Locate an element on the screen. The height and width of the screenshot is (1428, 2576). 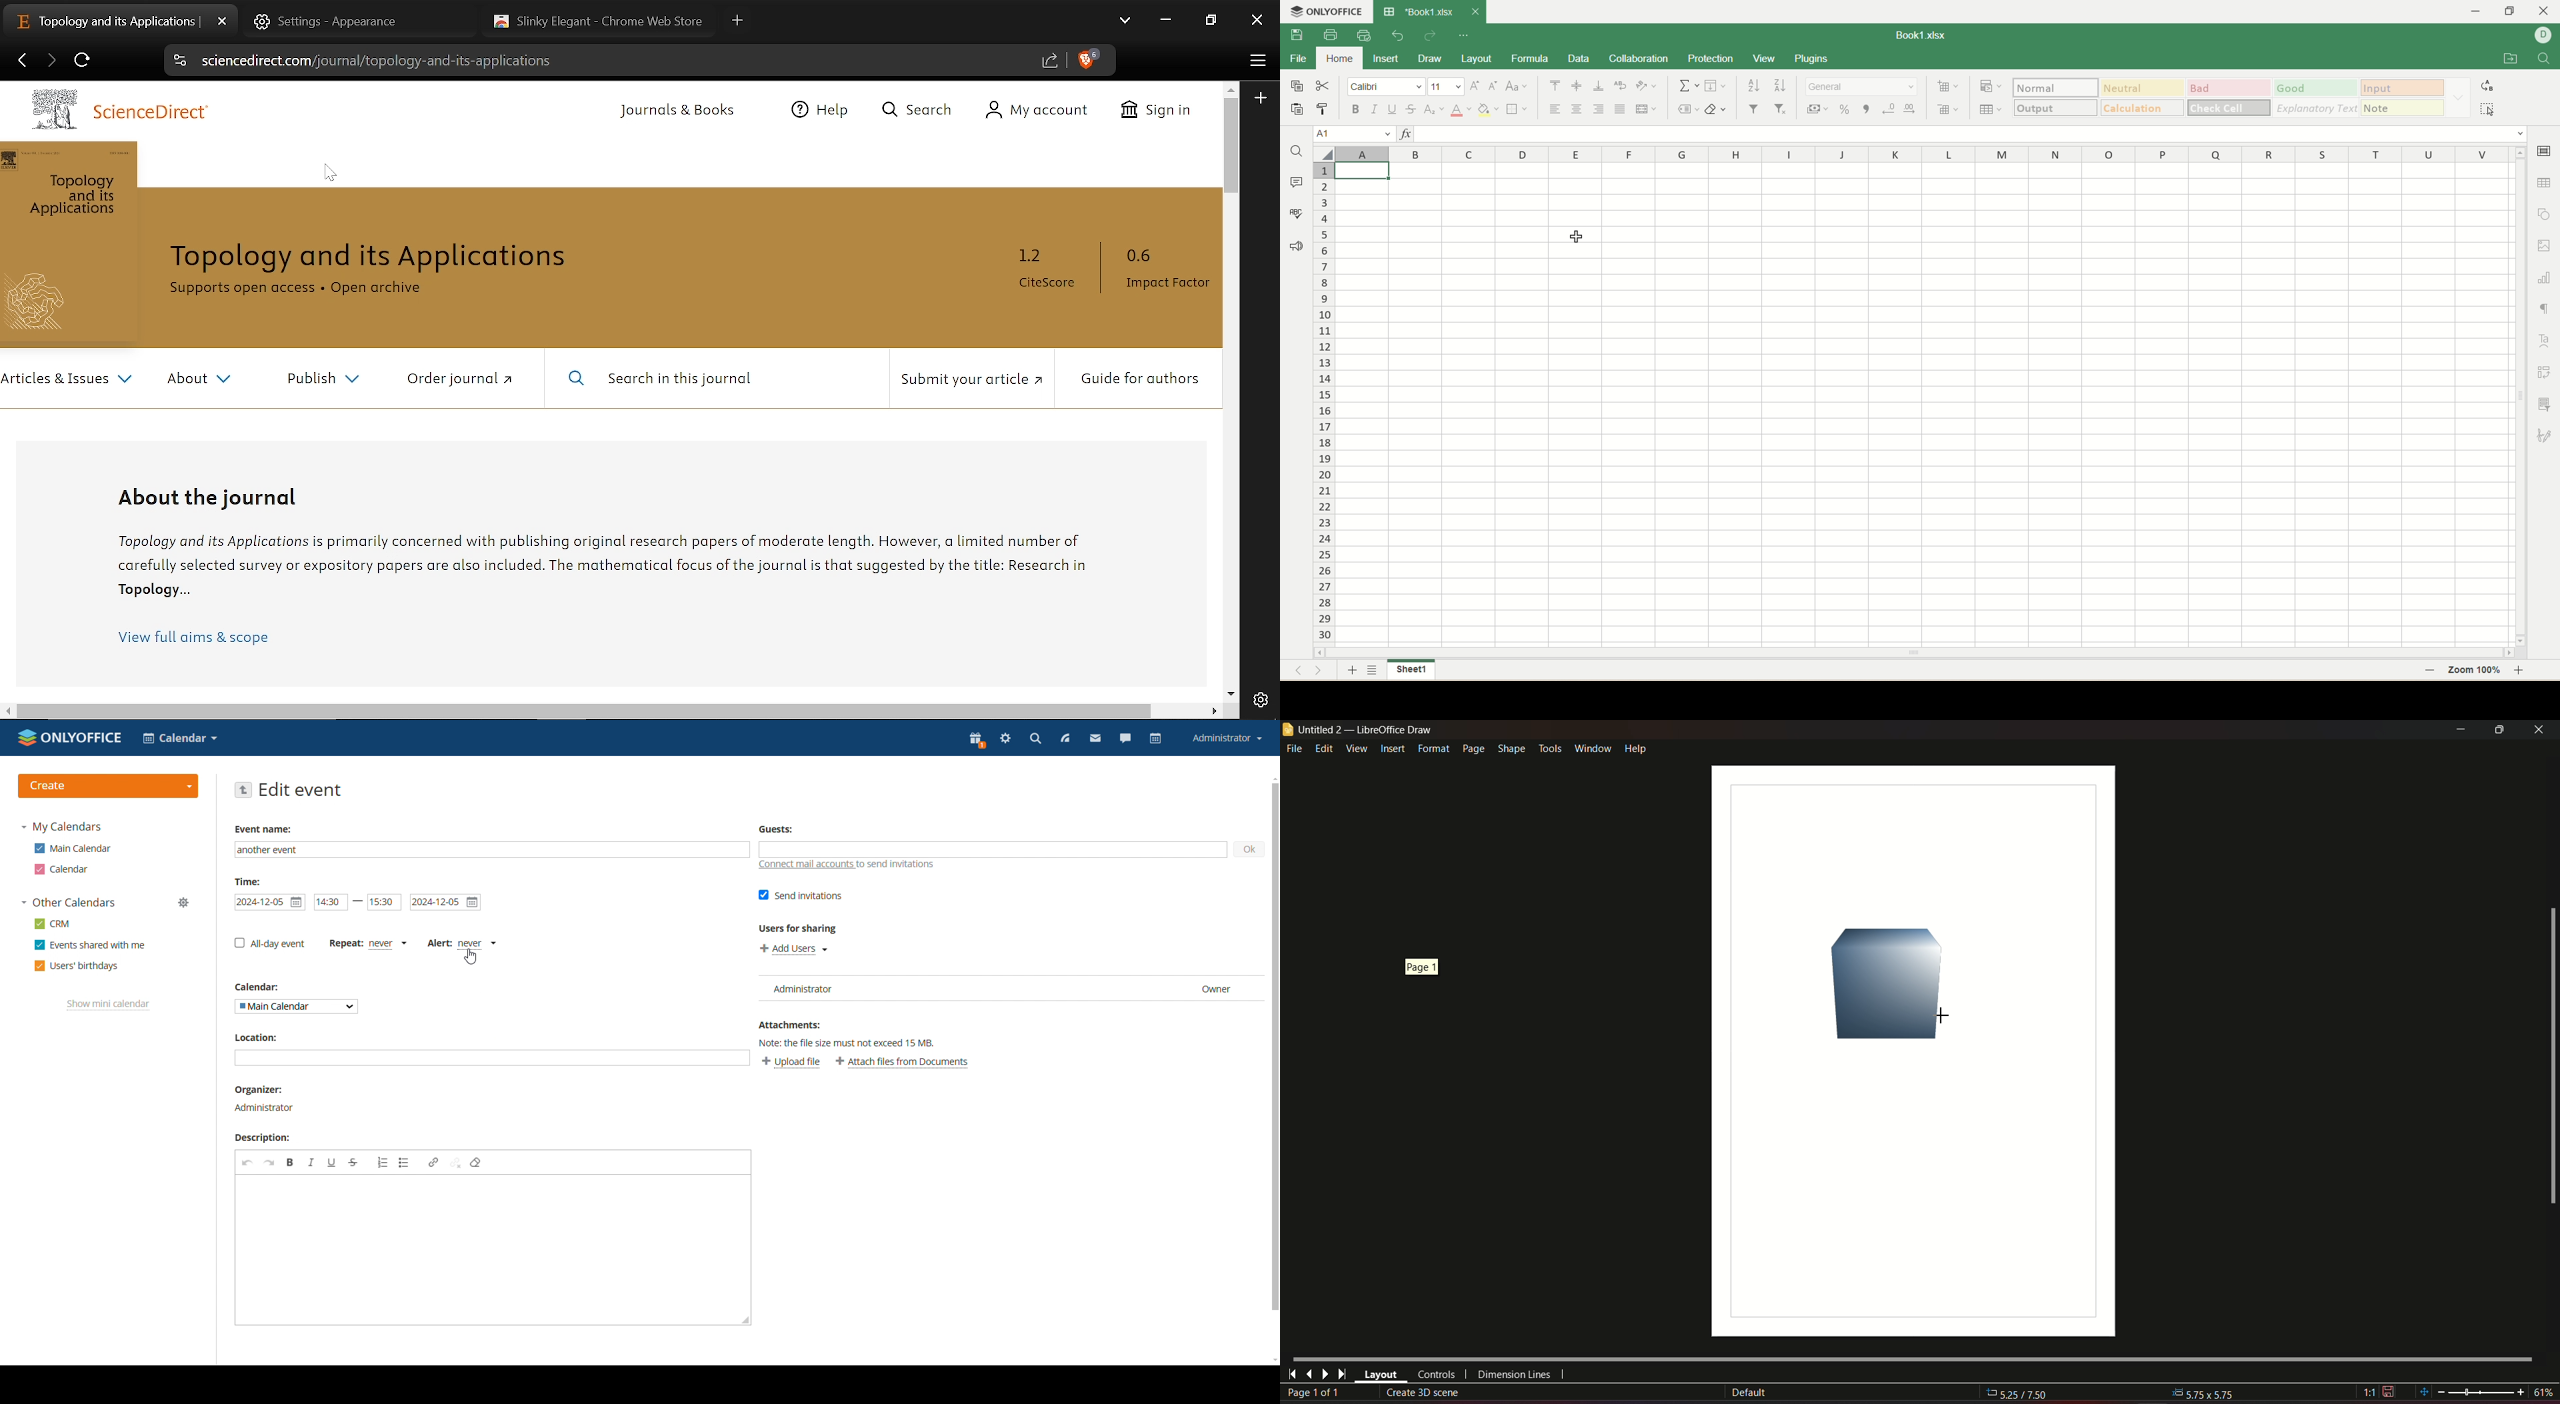
minimize/maximize is located at coordinates (2499, 730).